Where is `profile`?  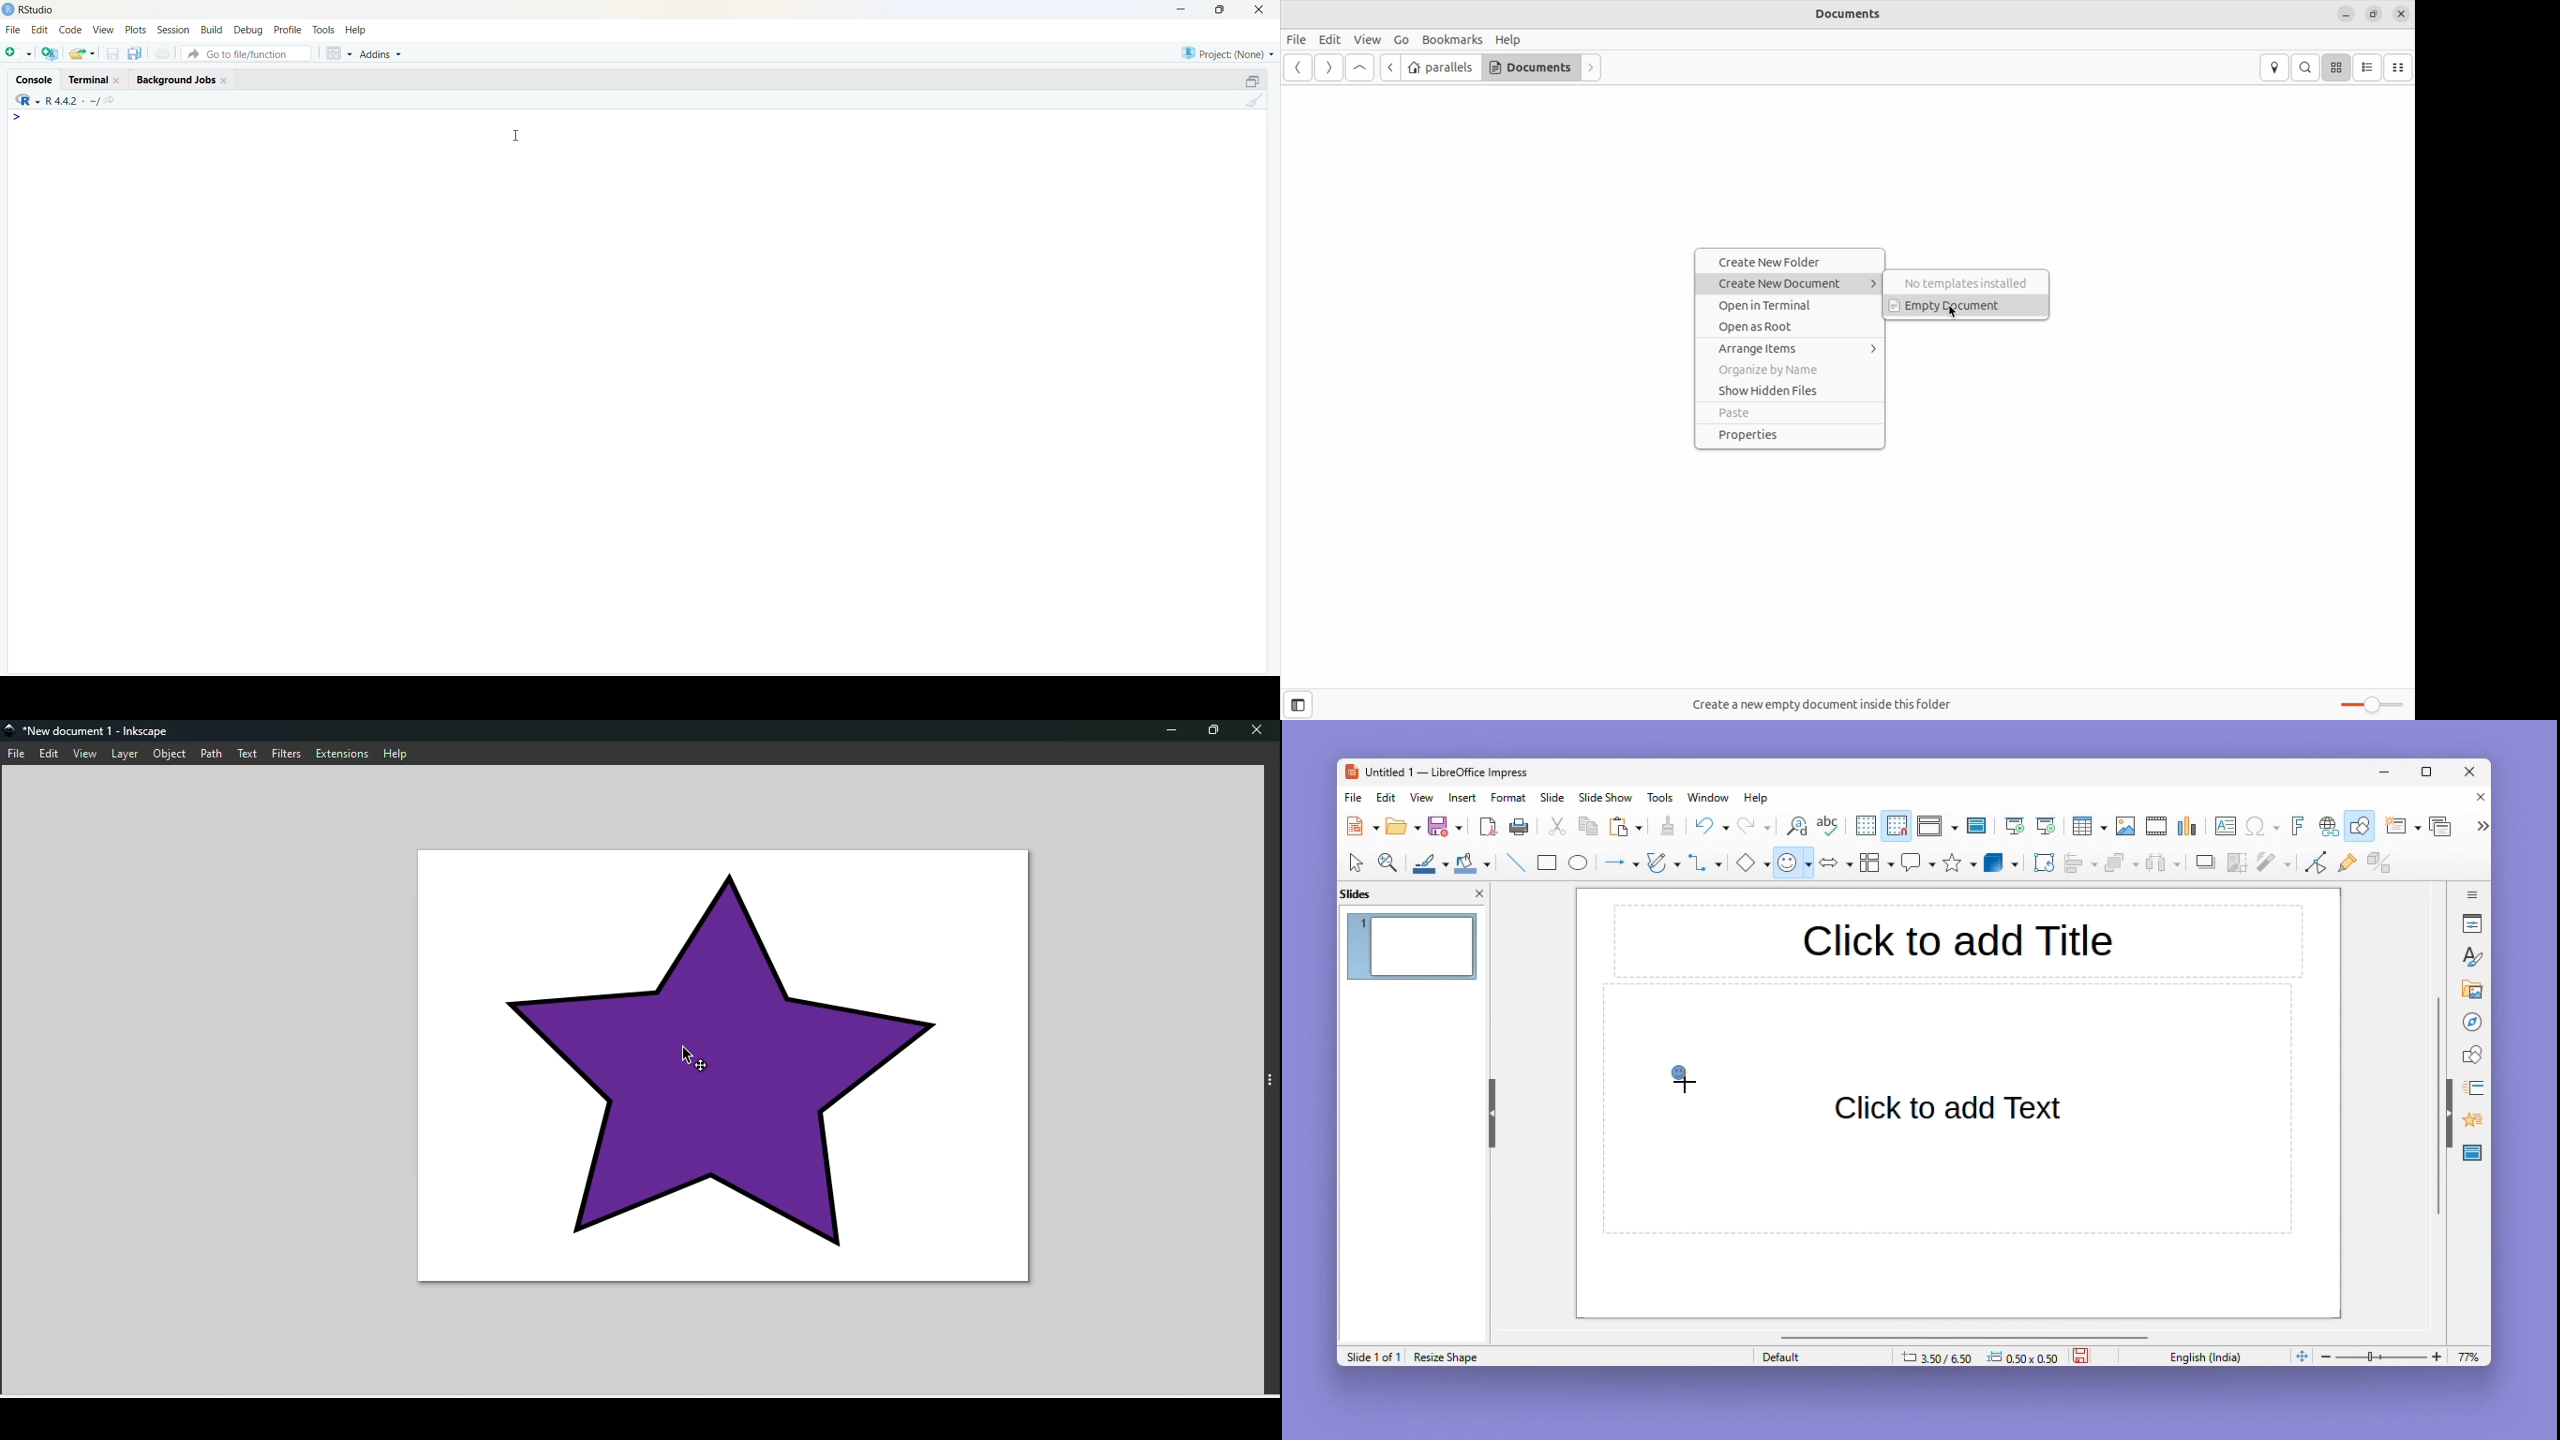 profile is located at coordinates (288, 30).